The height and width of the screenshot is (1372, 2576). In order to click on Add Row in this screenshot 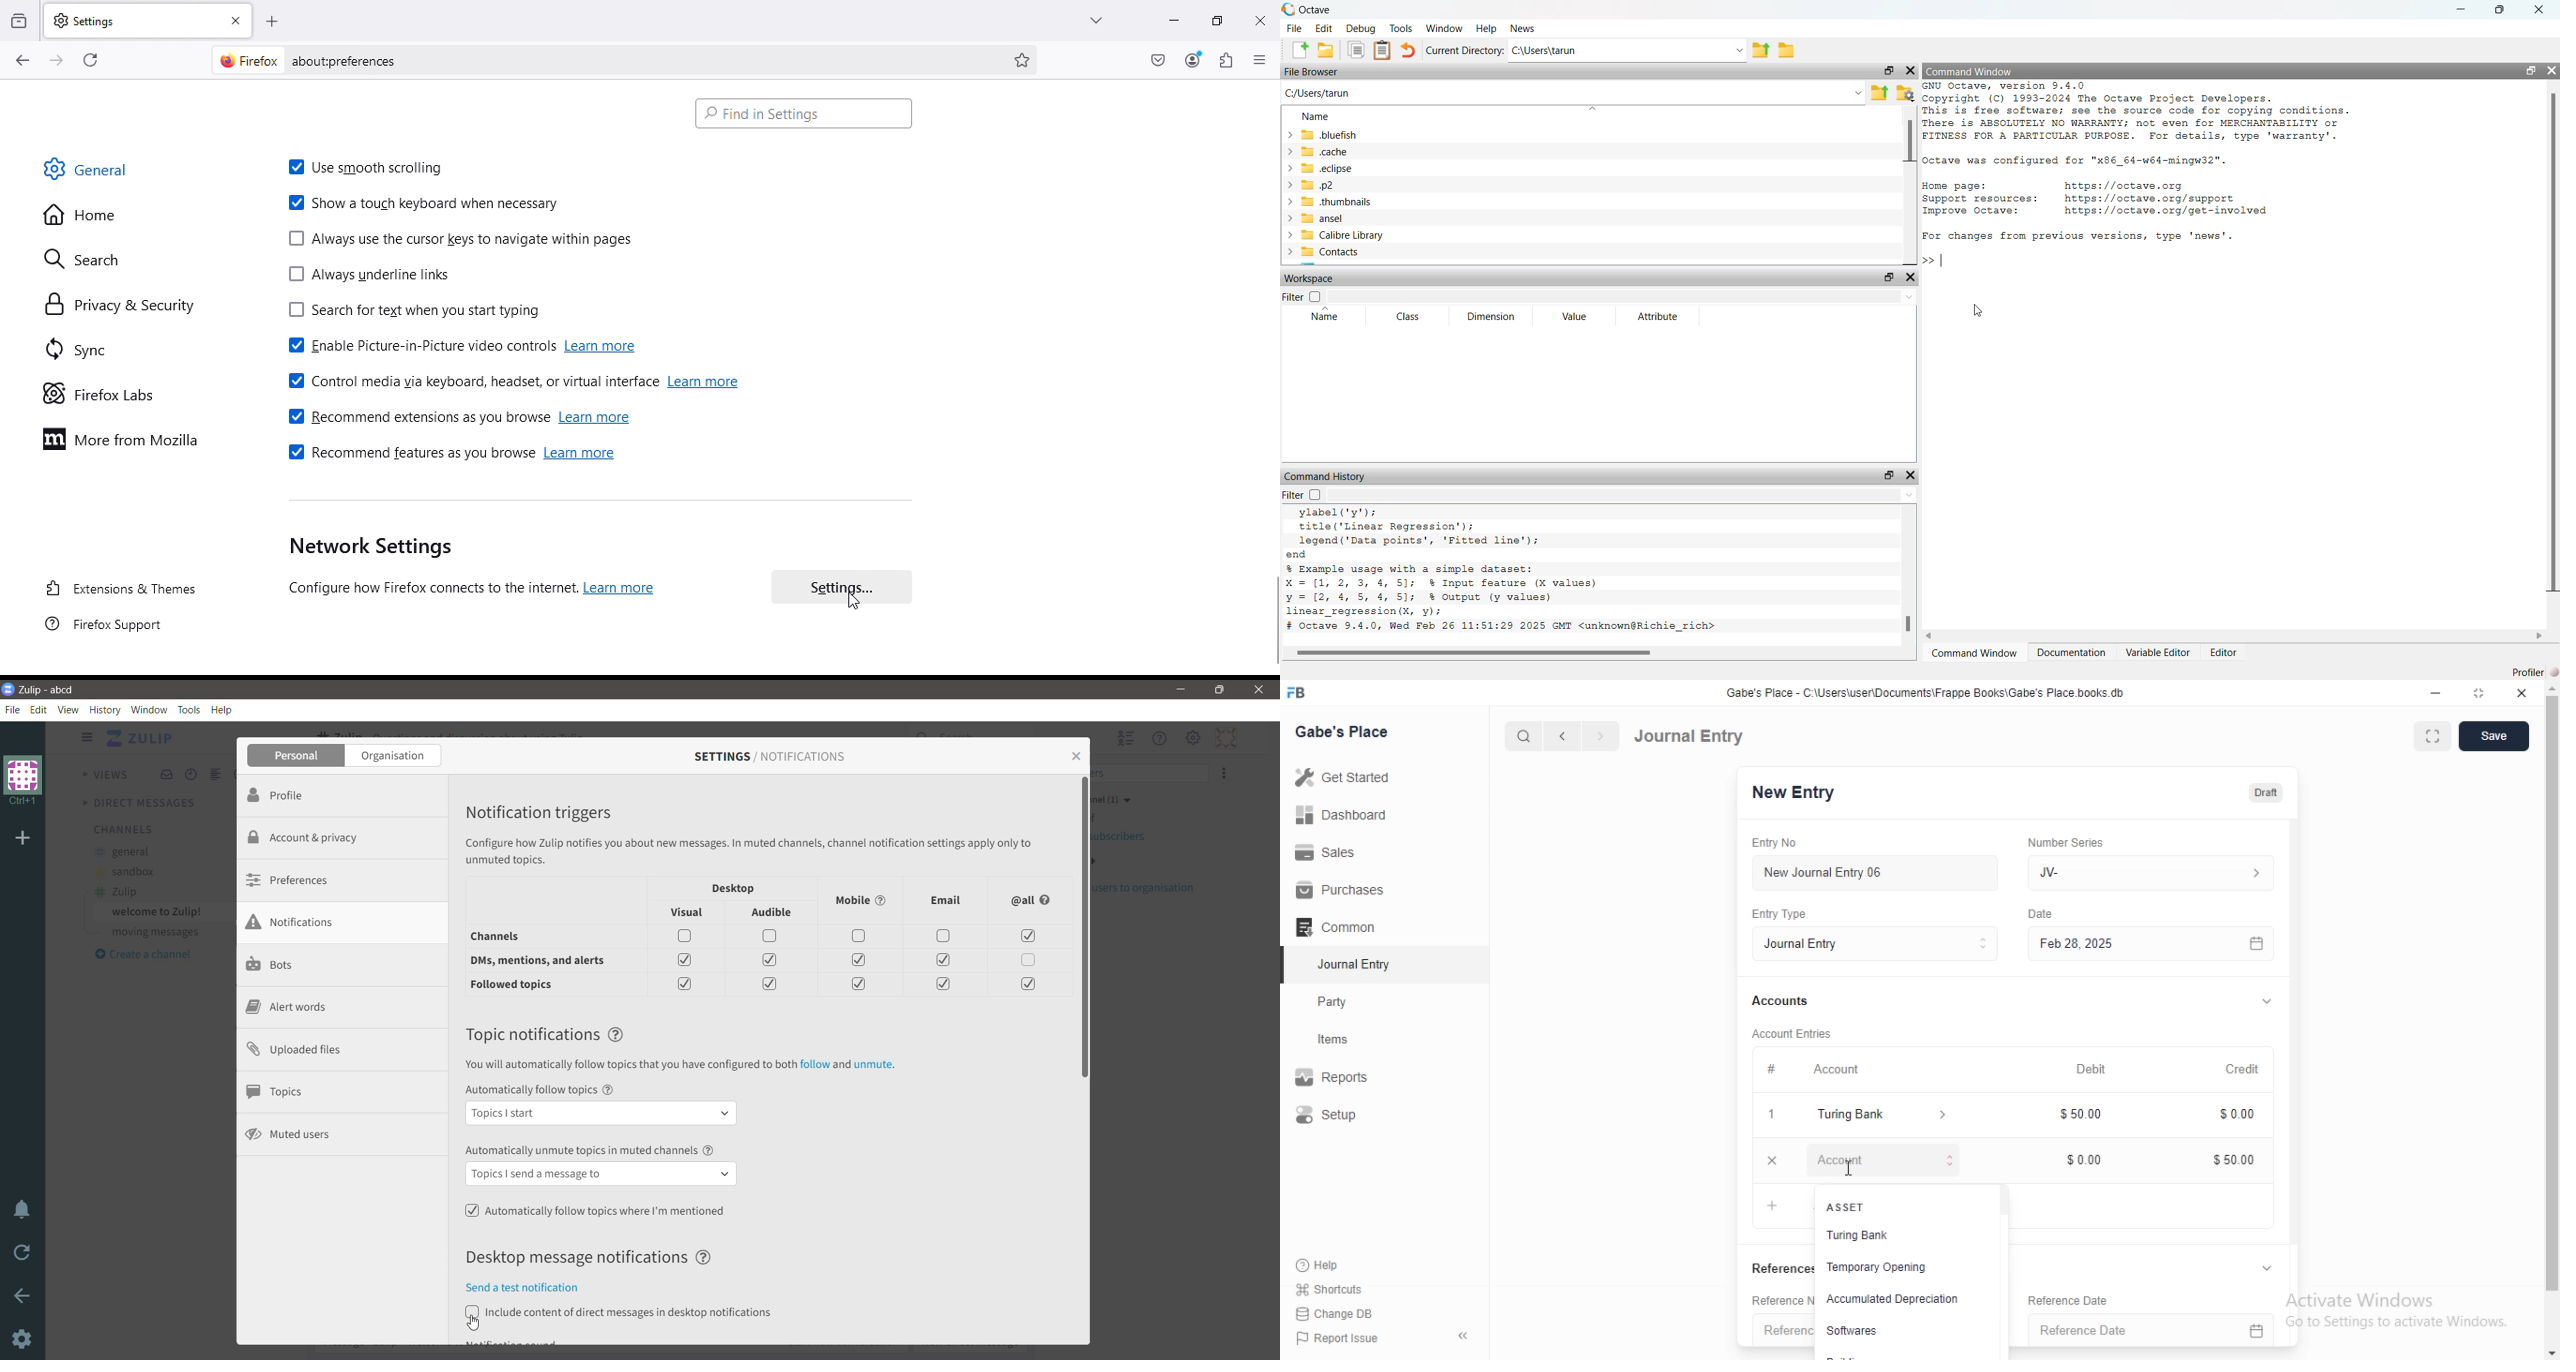, I will do `click(1879, 1158)`.